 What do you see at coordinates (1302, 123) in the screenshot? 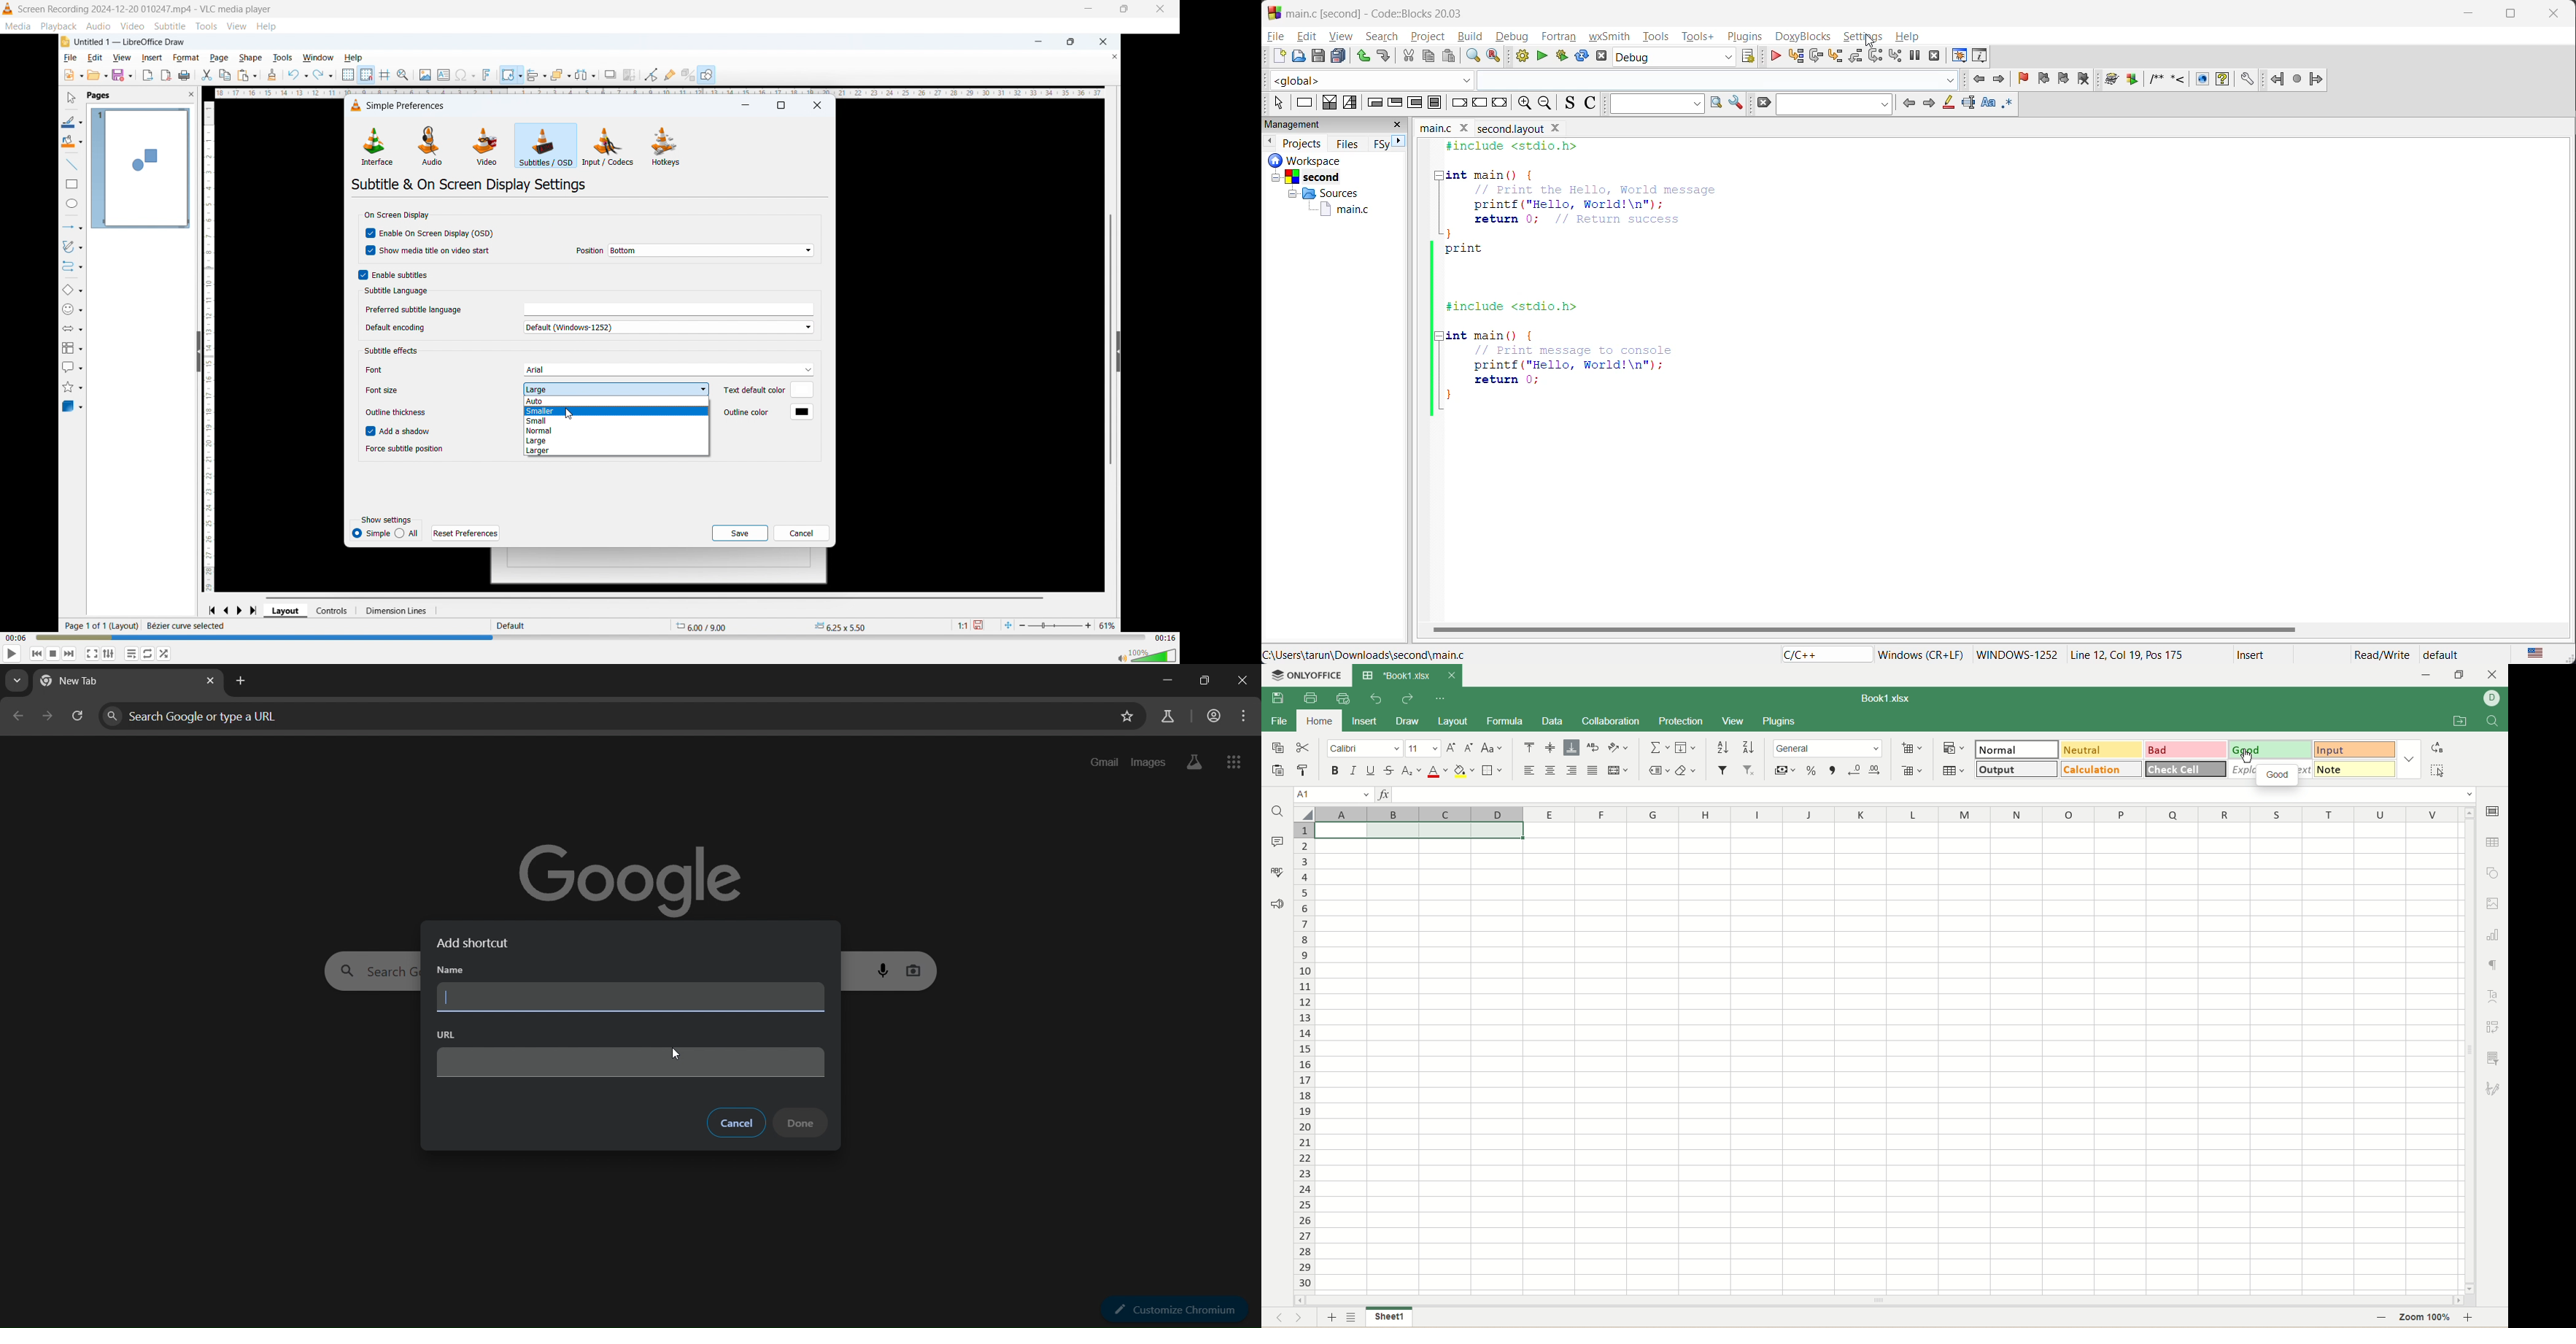
I see `mangement` at bounding box center [1302, 123].